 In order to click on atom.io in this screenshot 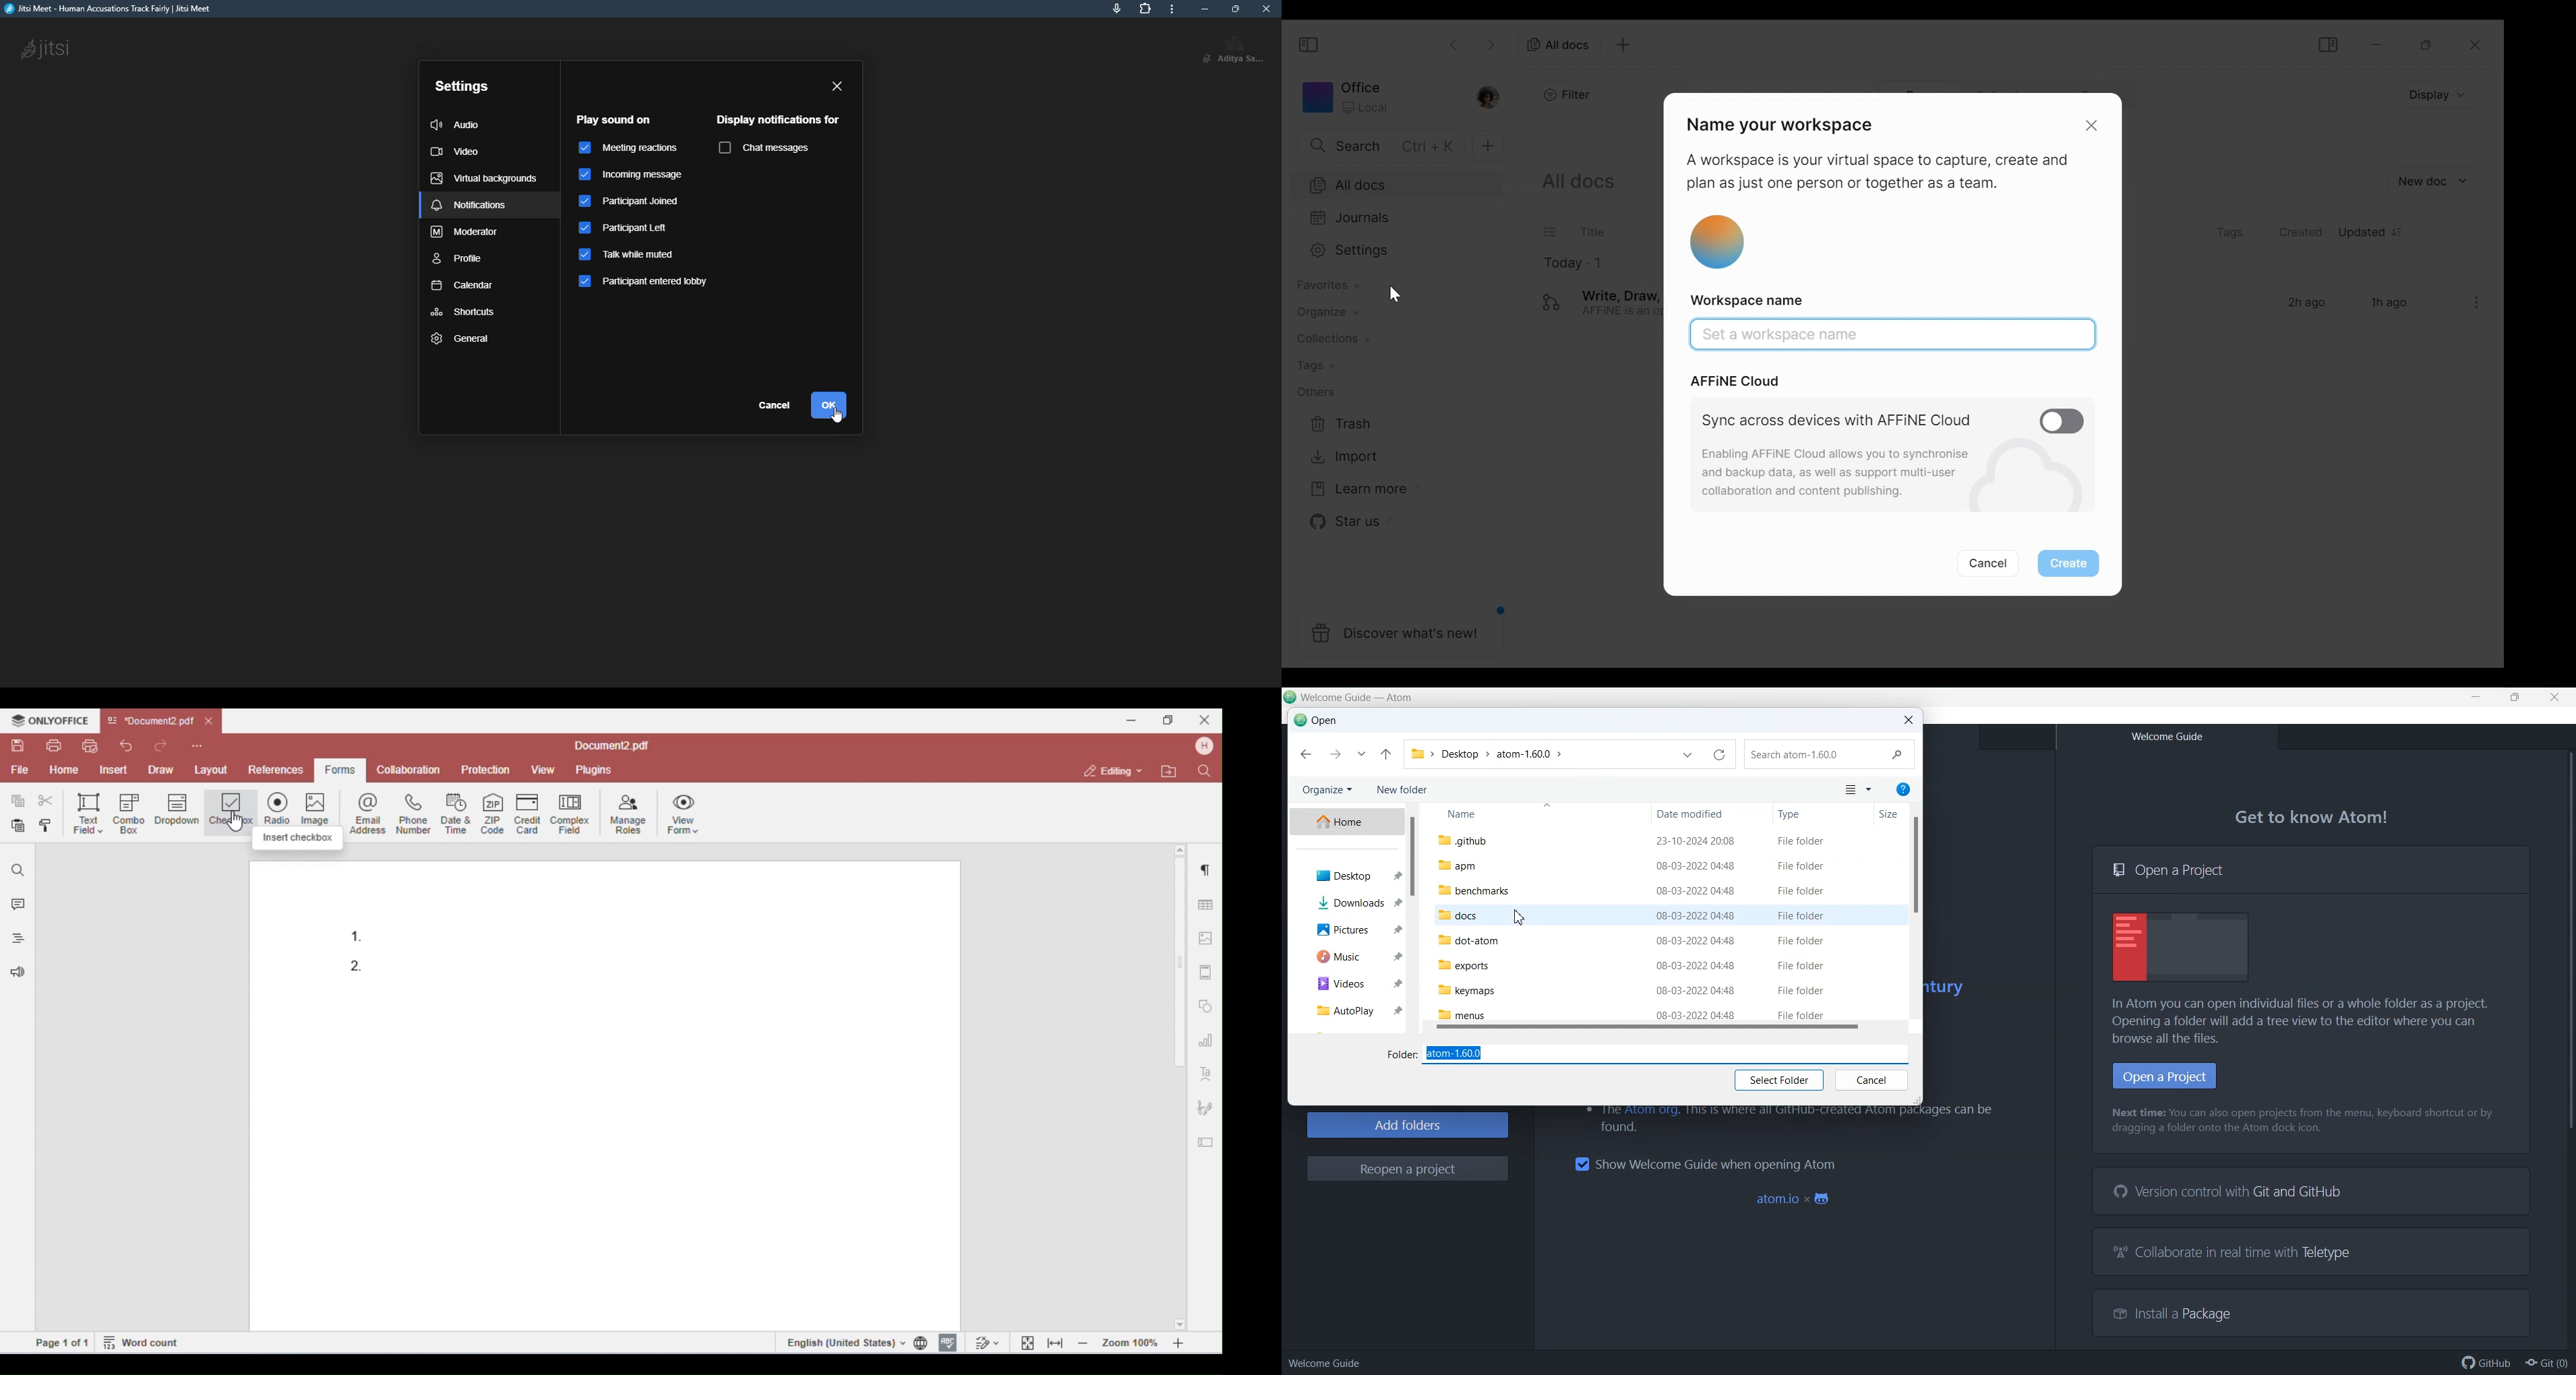, I will do `click(1795, 1200)`.